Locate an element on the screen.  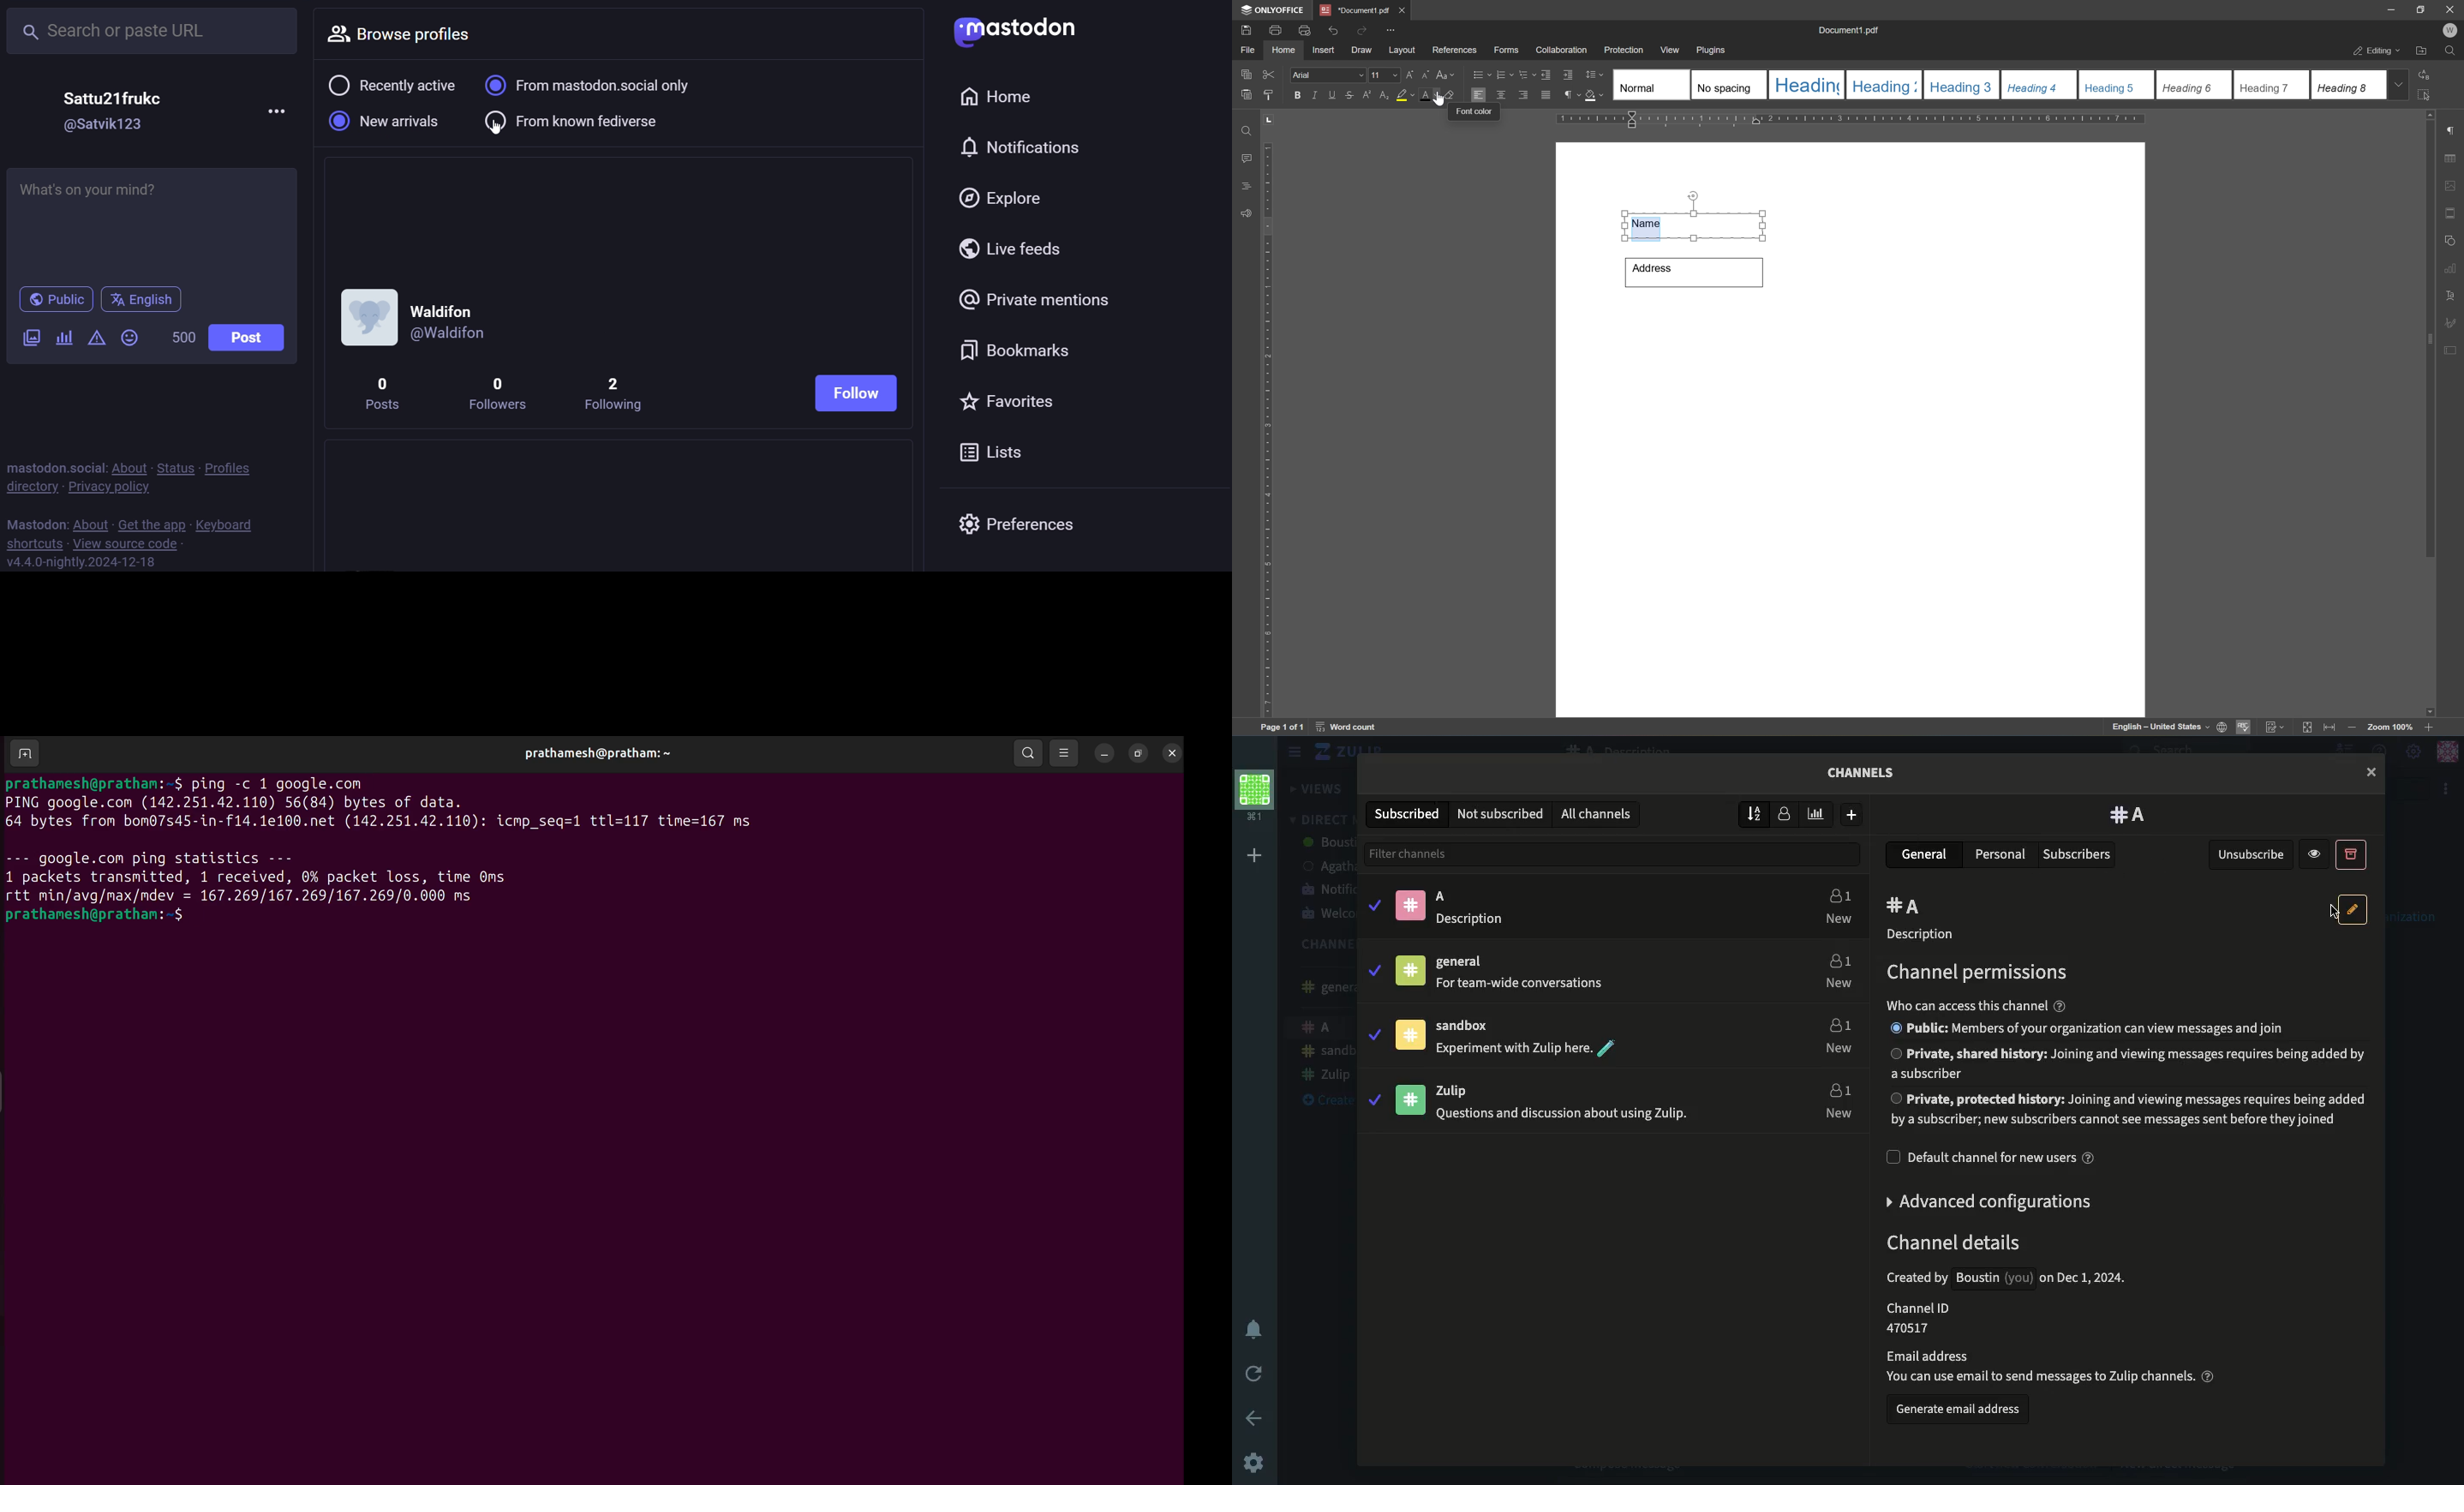
A is located at coordinates (2129, 815).